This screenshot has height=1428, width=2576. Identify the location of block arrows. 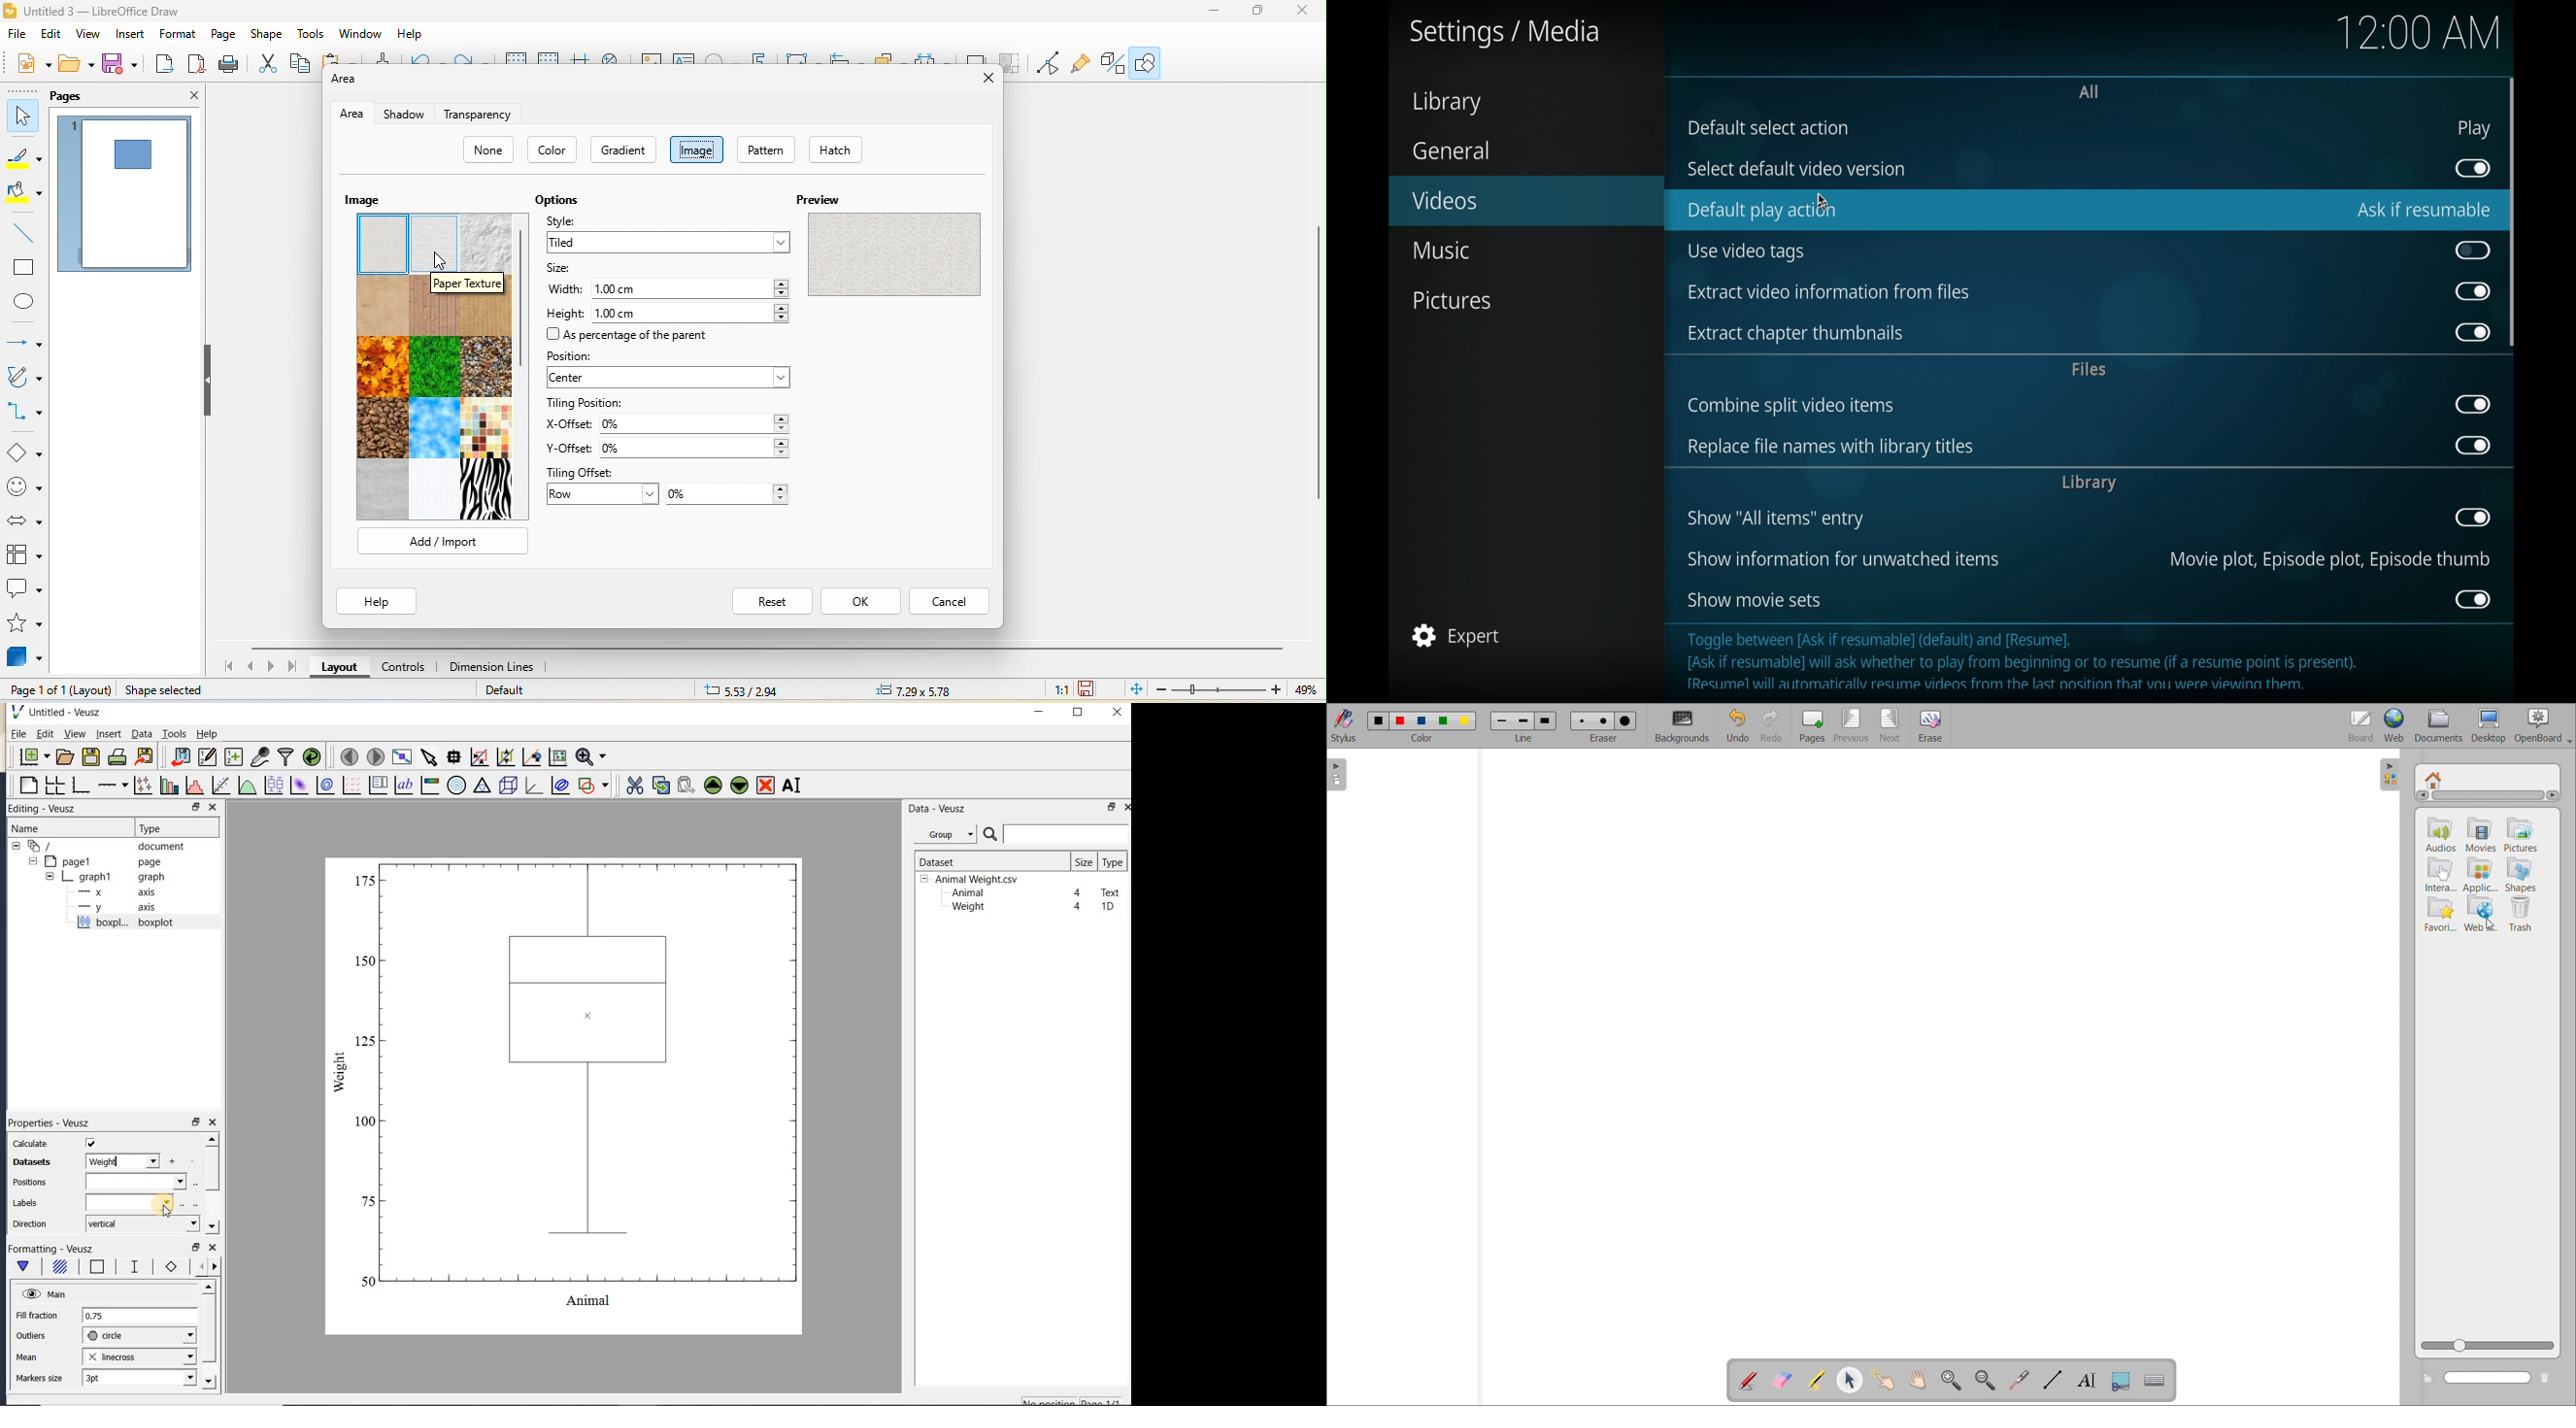
(22, 518).